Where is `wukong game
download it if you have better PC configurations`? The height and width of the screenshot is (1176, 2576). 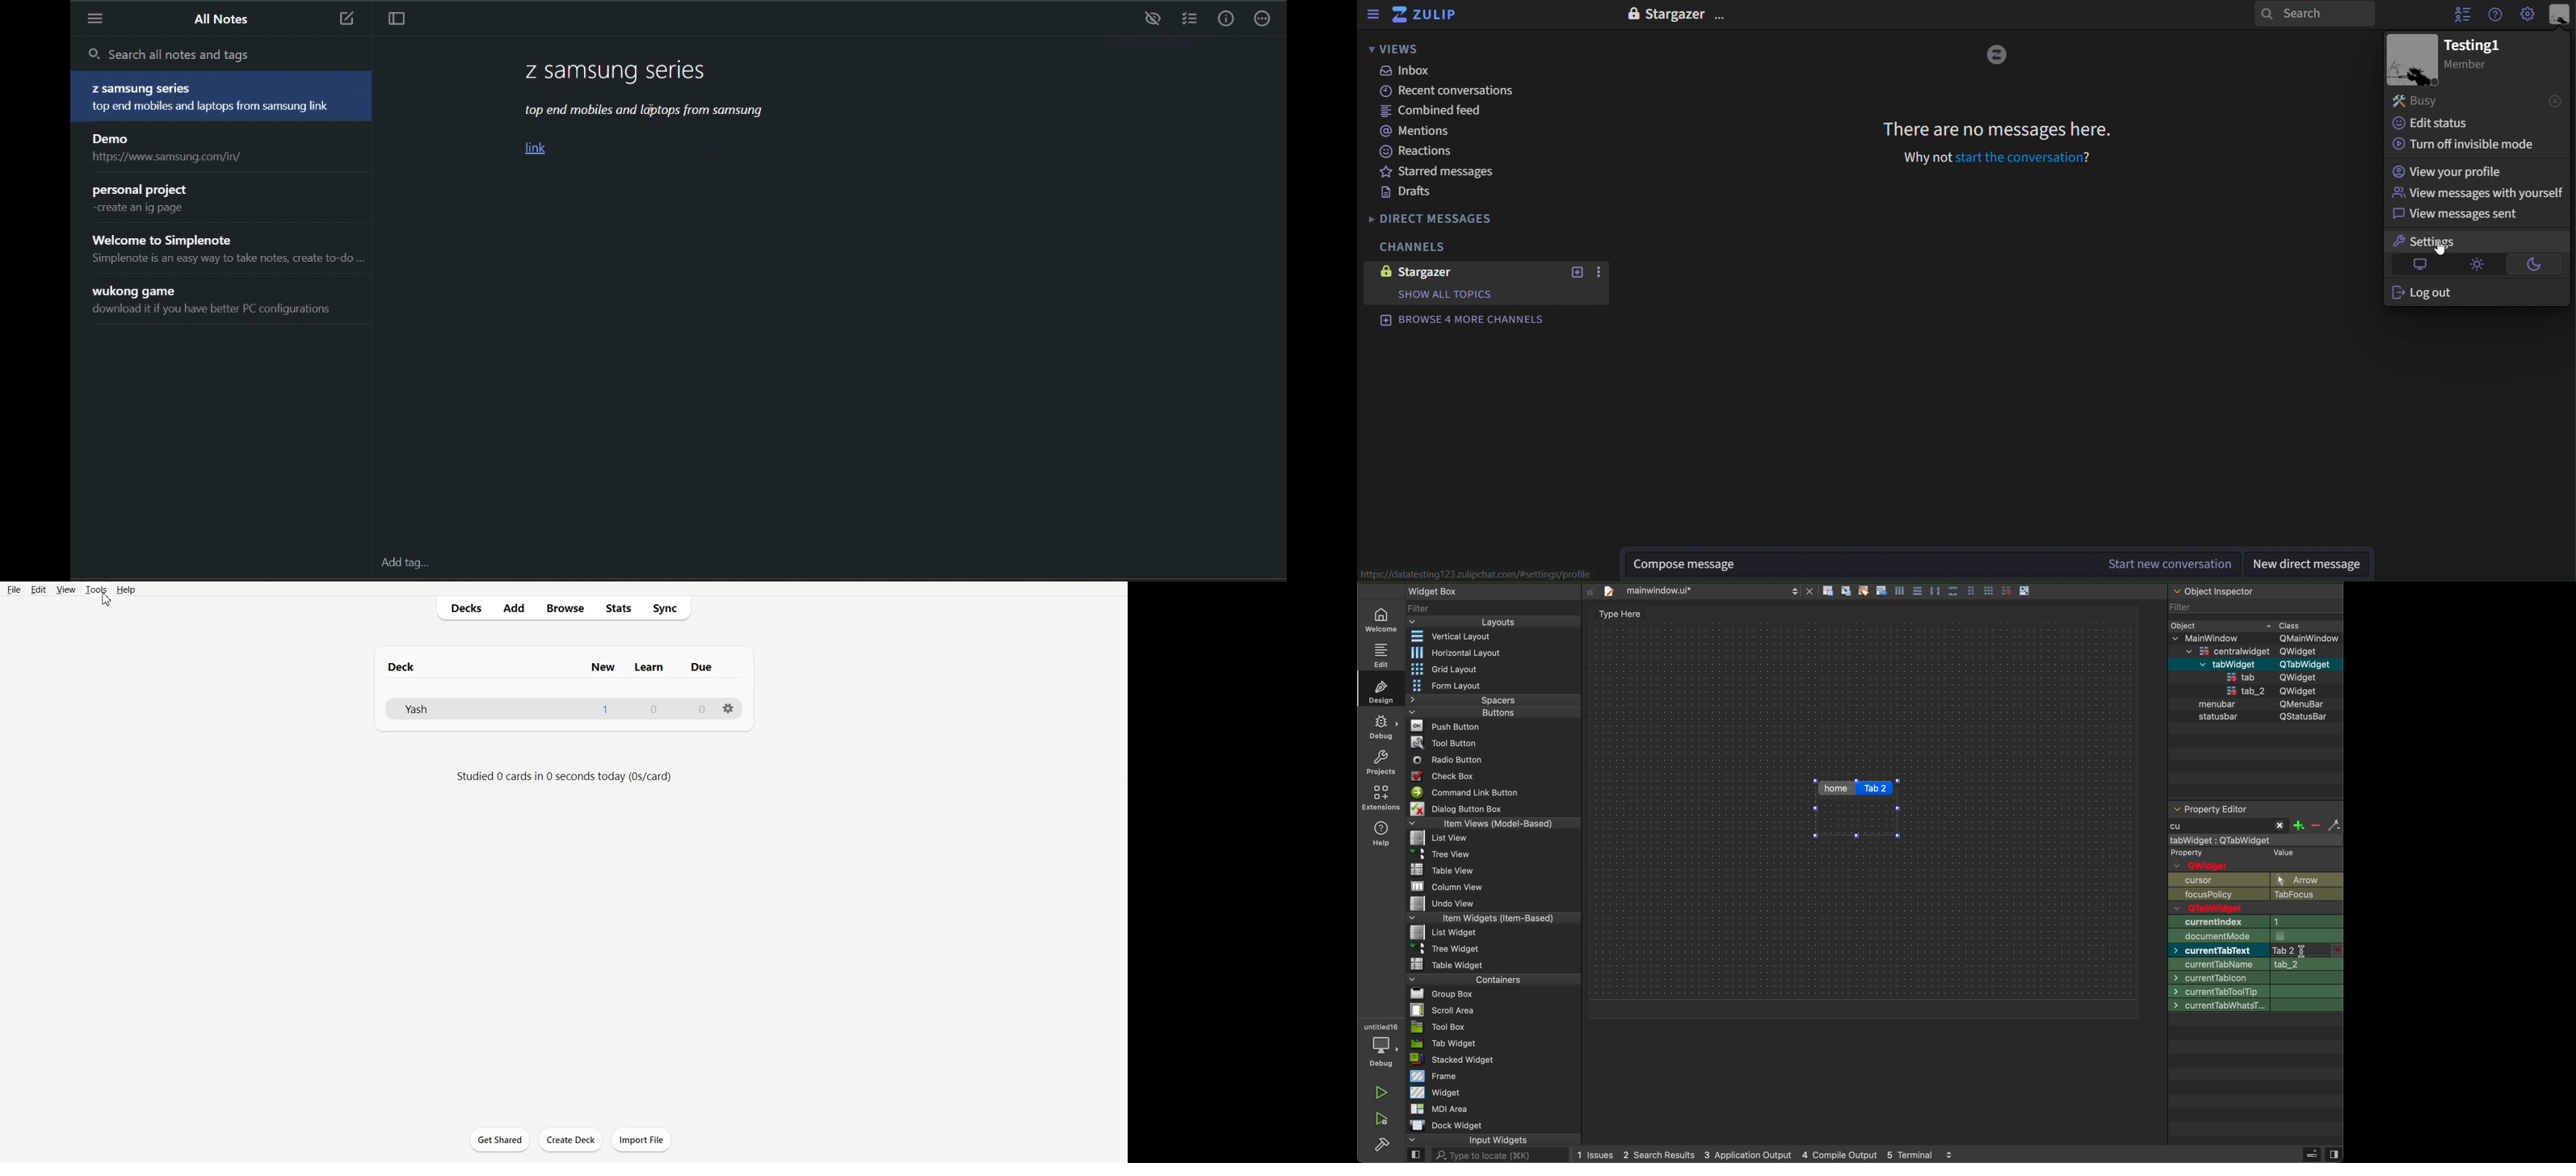
wukong game
download it if you have better PC configurations is located at coordinates (226, 301).